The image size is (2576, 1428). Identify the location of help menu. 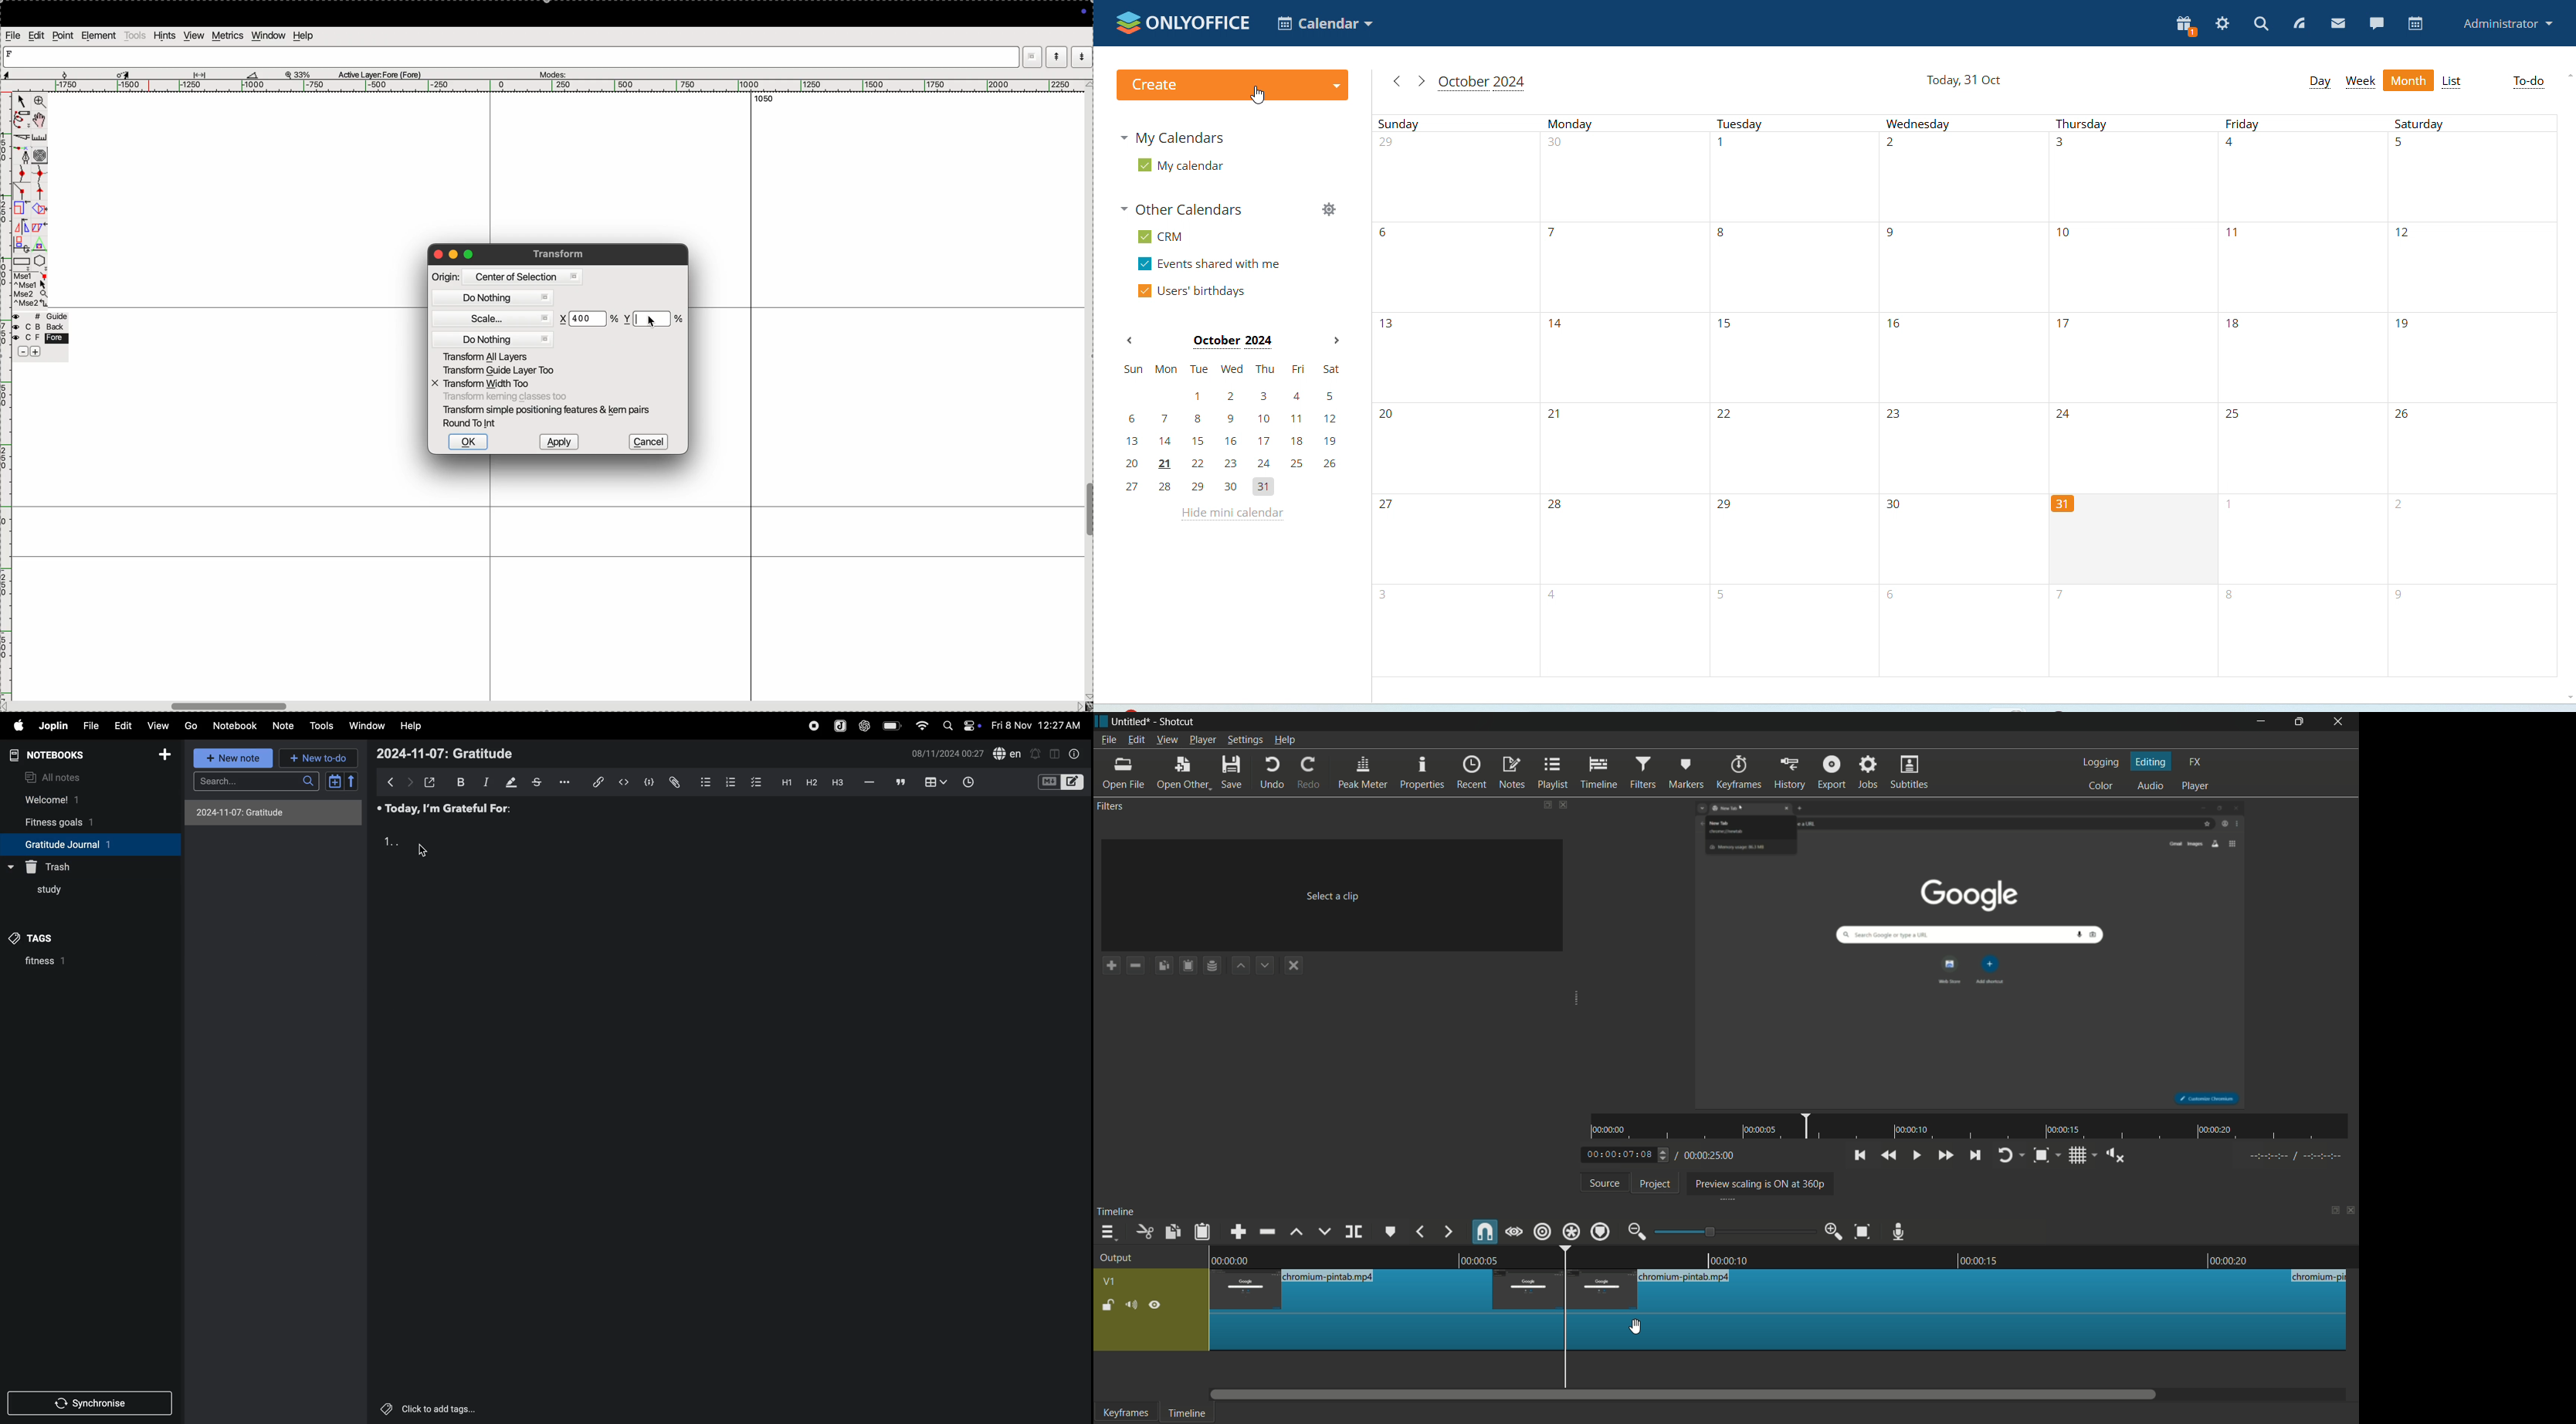
(1286, 740).